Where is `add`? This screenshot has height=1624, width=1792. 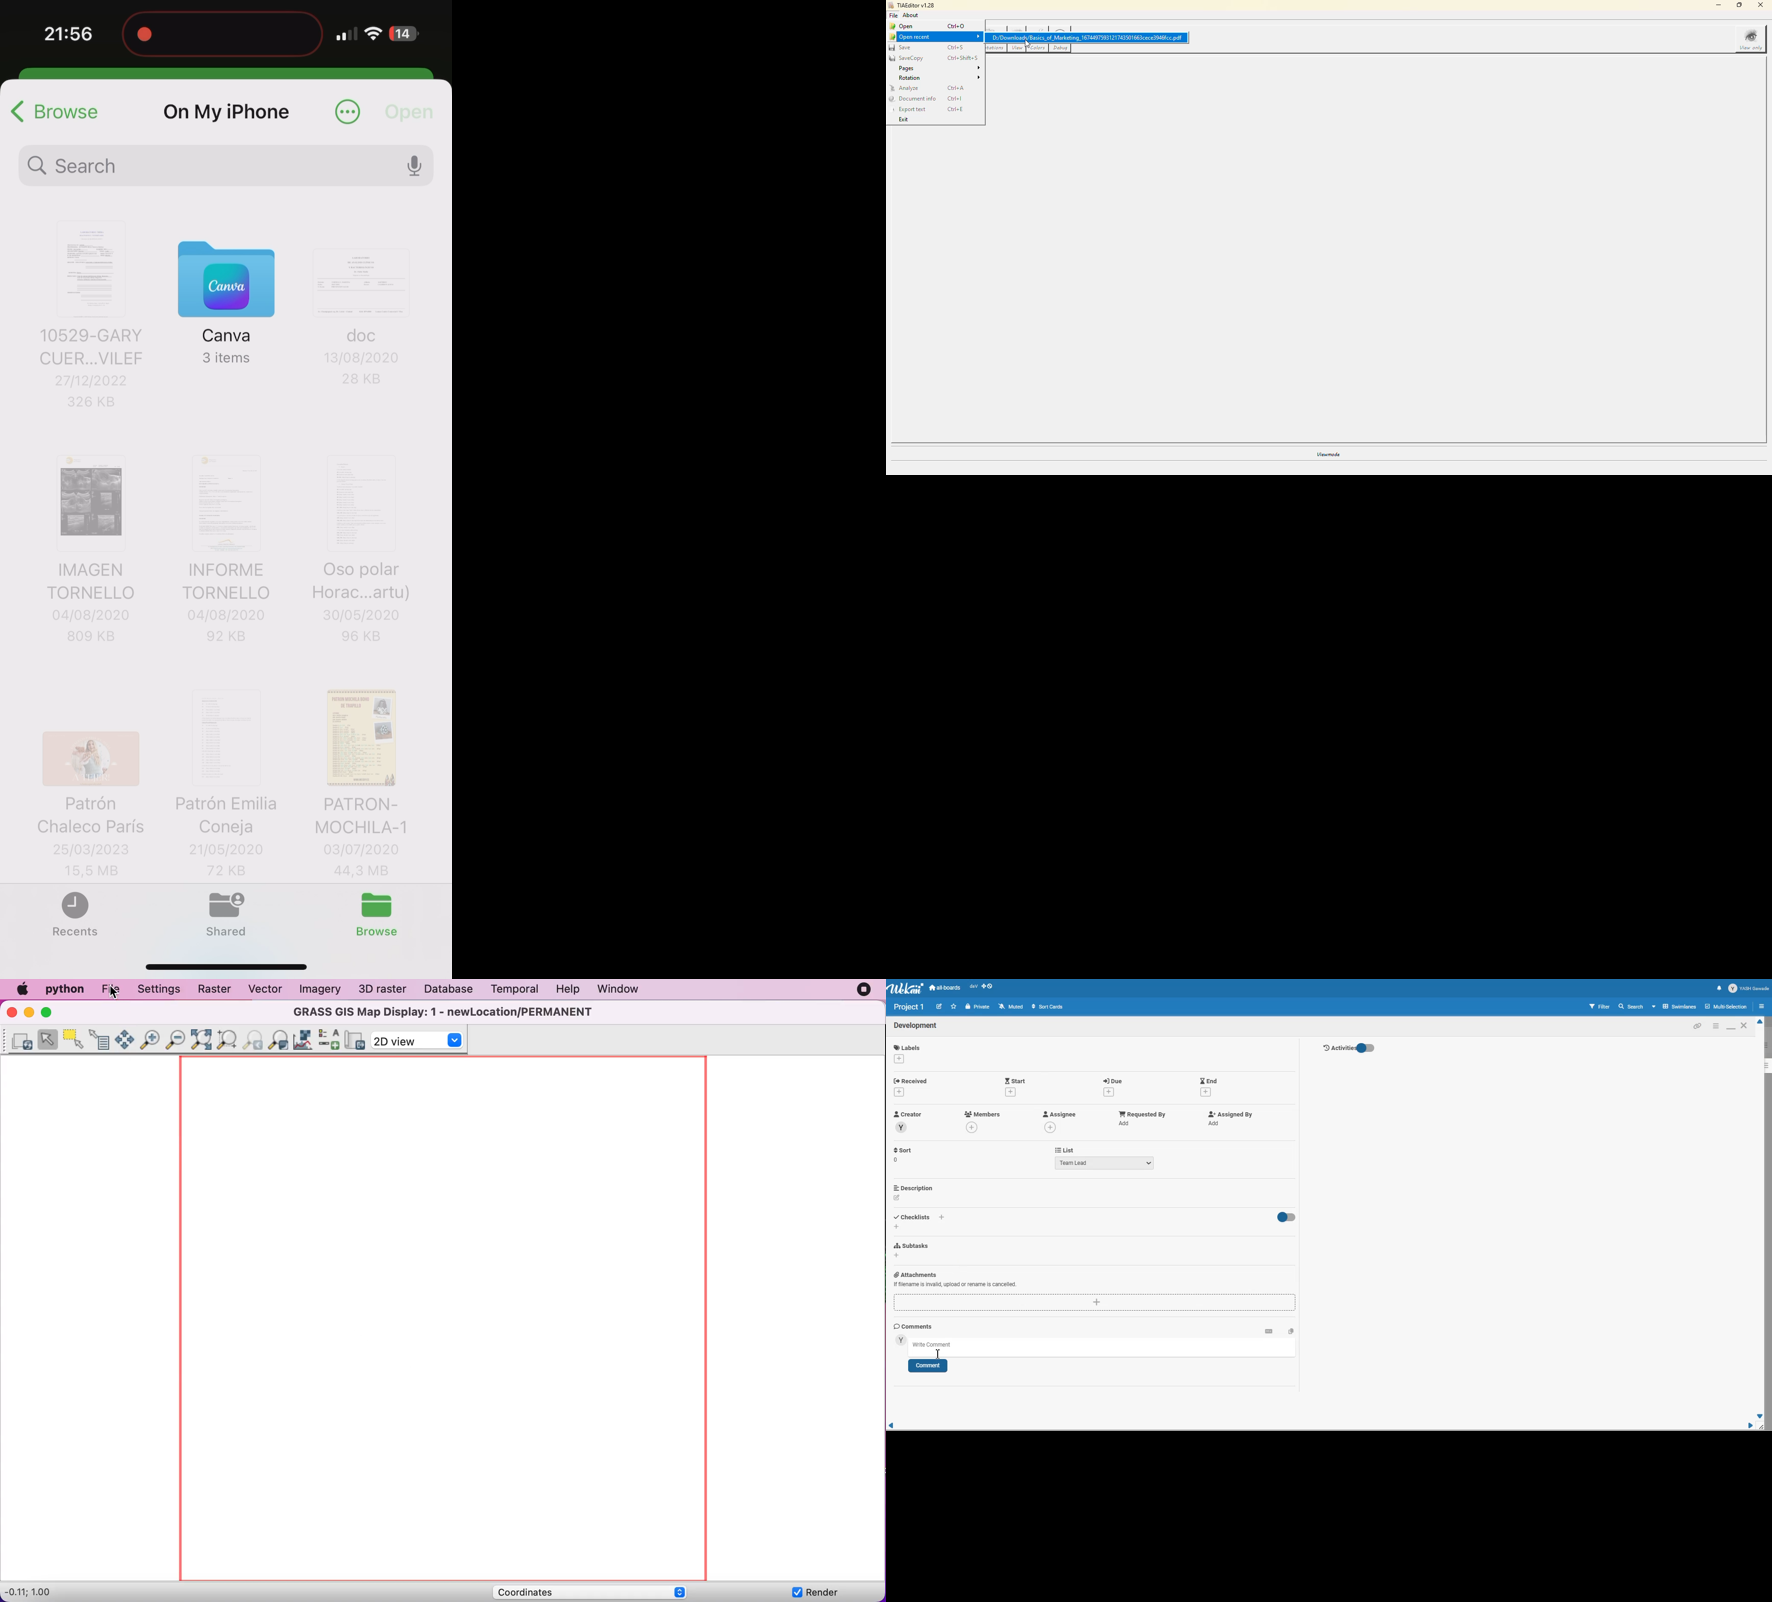
add is located at coordinates (943, 1218).